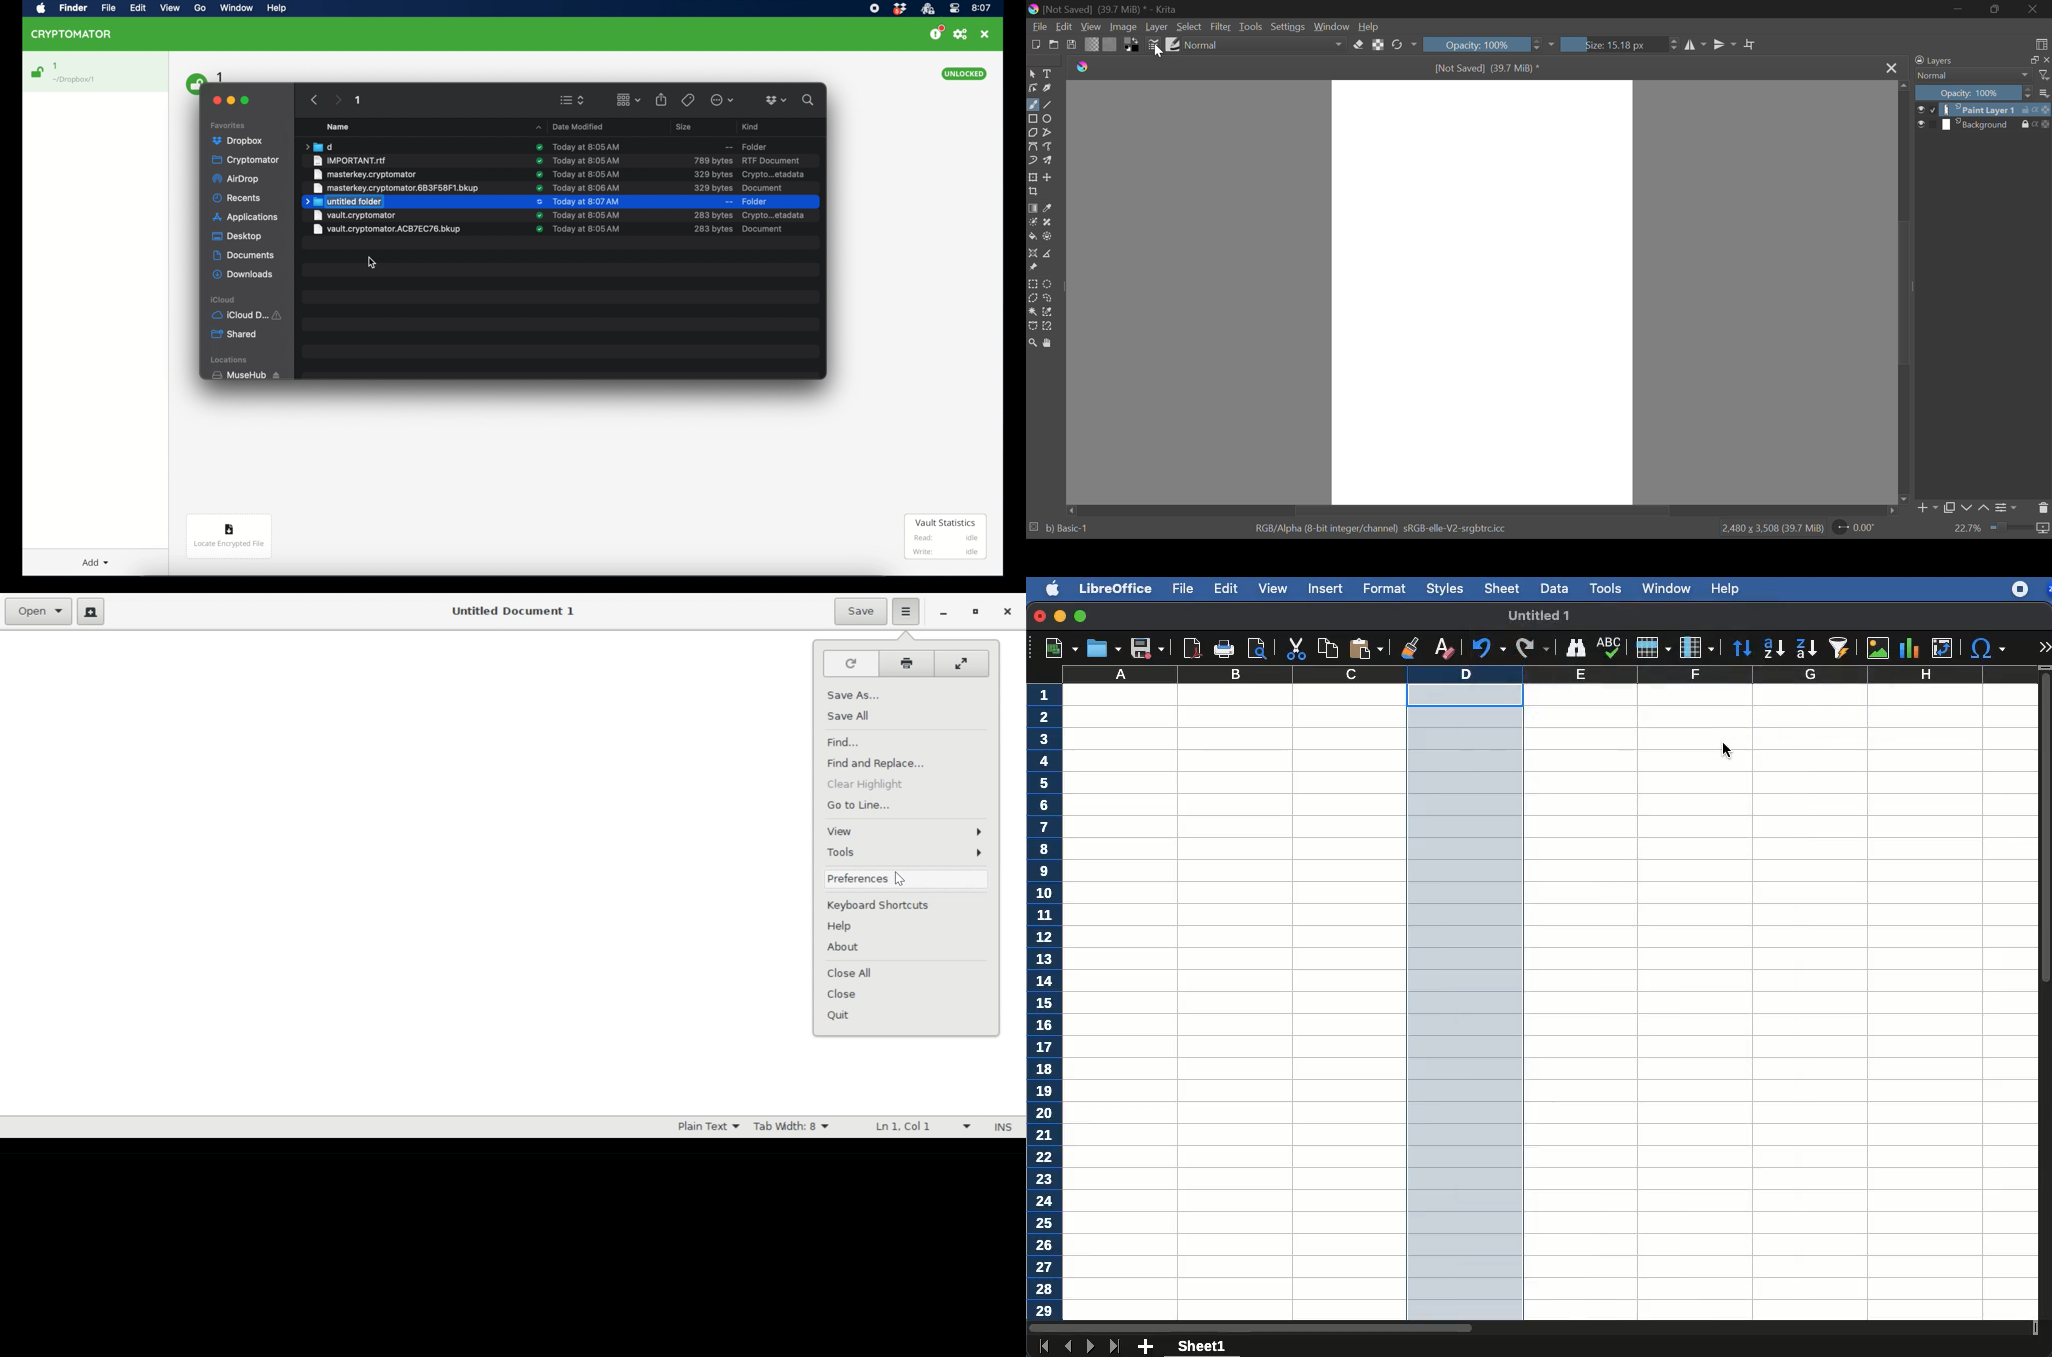 This screenshot has height=1372, width=2072. What do you see at coordinates (1225, 648) in the screenshot?
I see `print` at bounding box center [1225, 648].